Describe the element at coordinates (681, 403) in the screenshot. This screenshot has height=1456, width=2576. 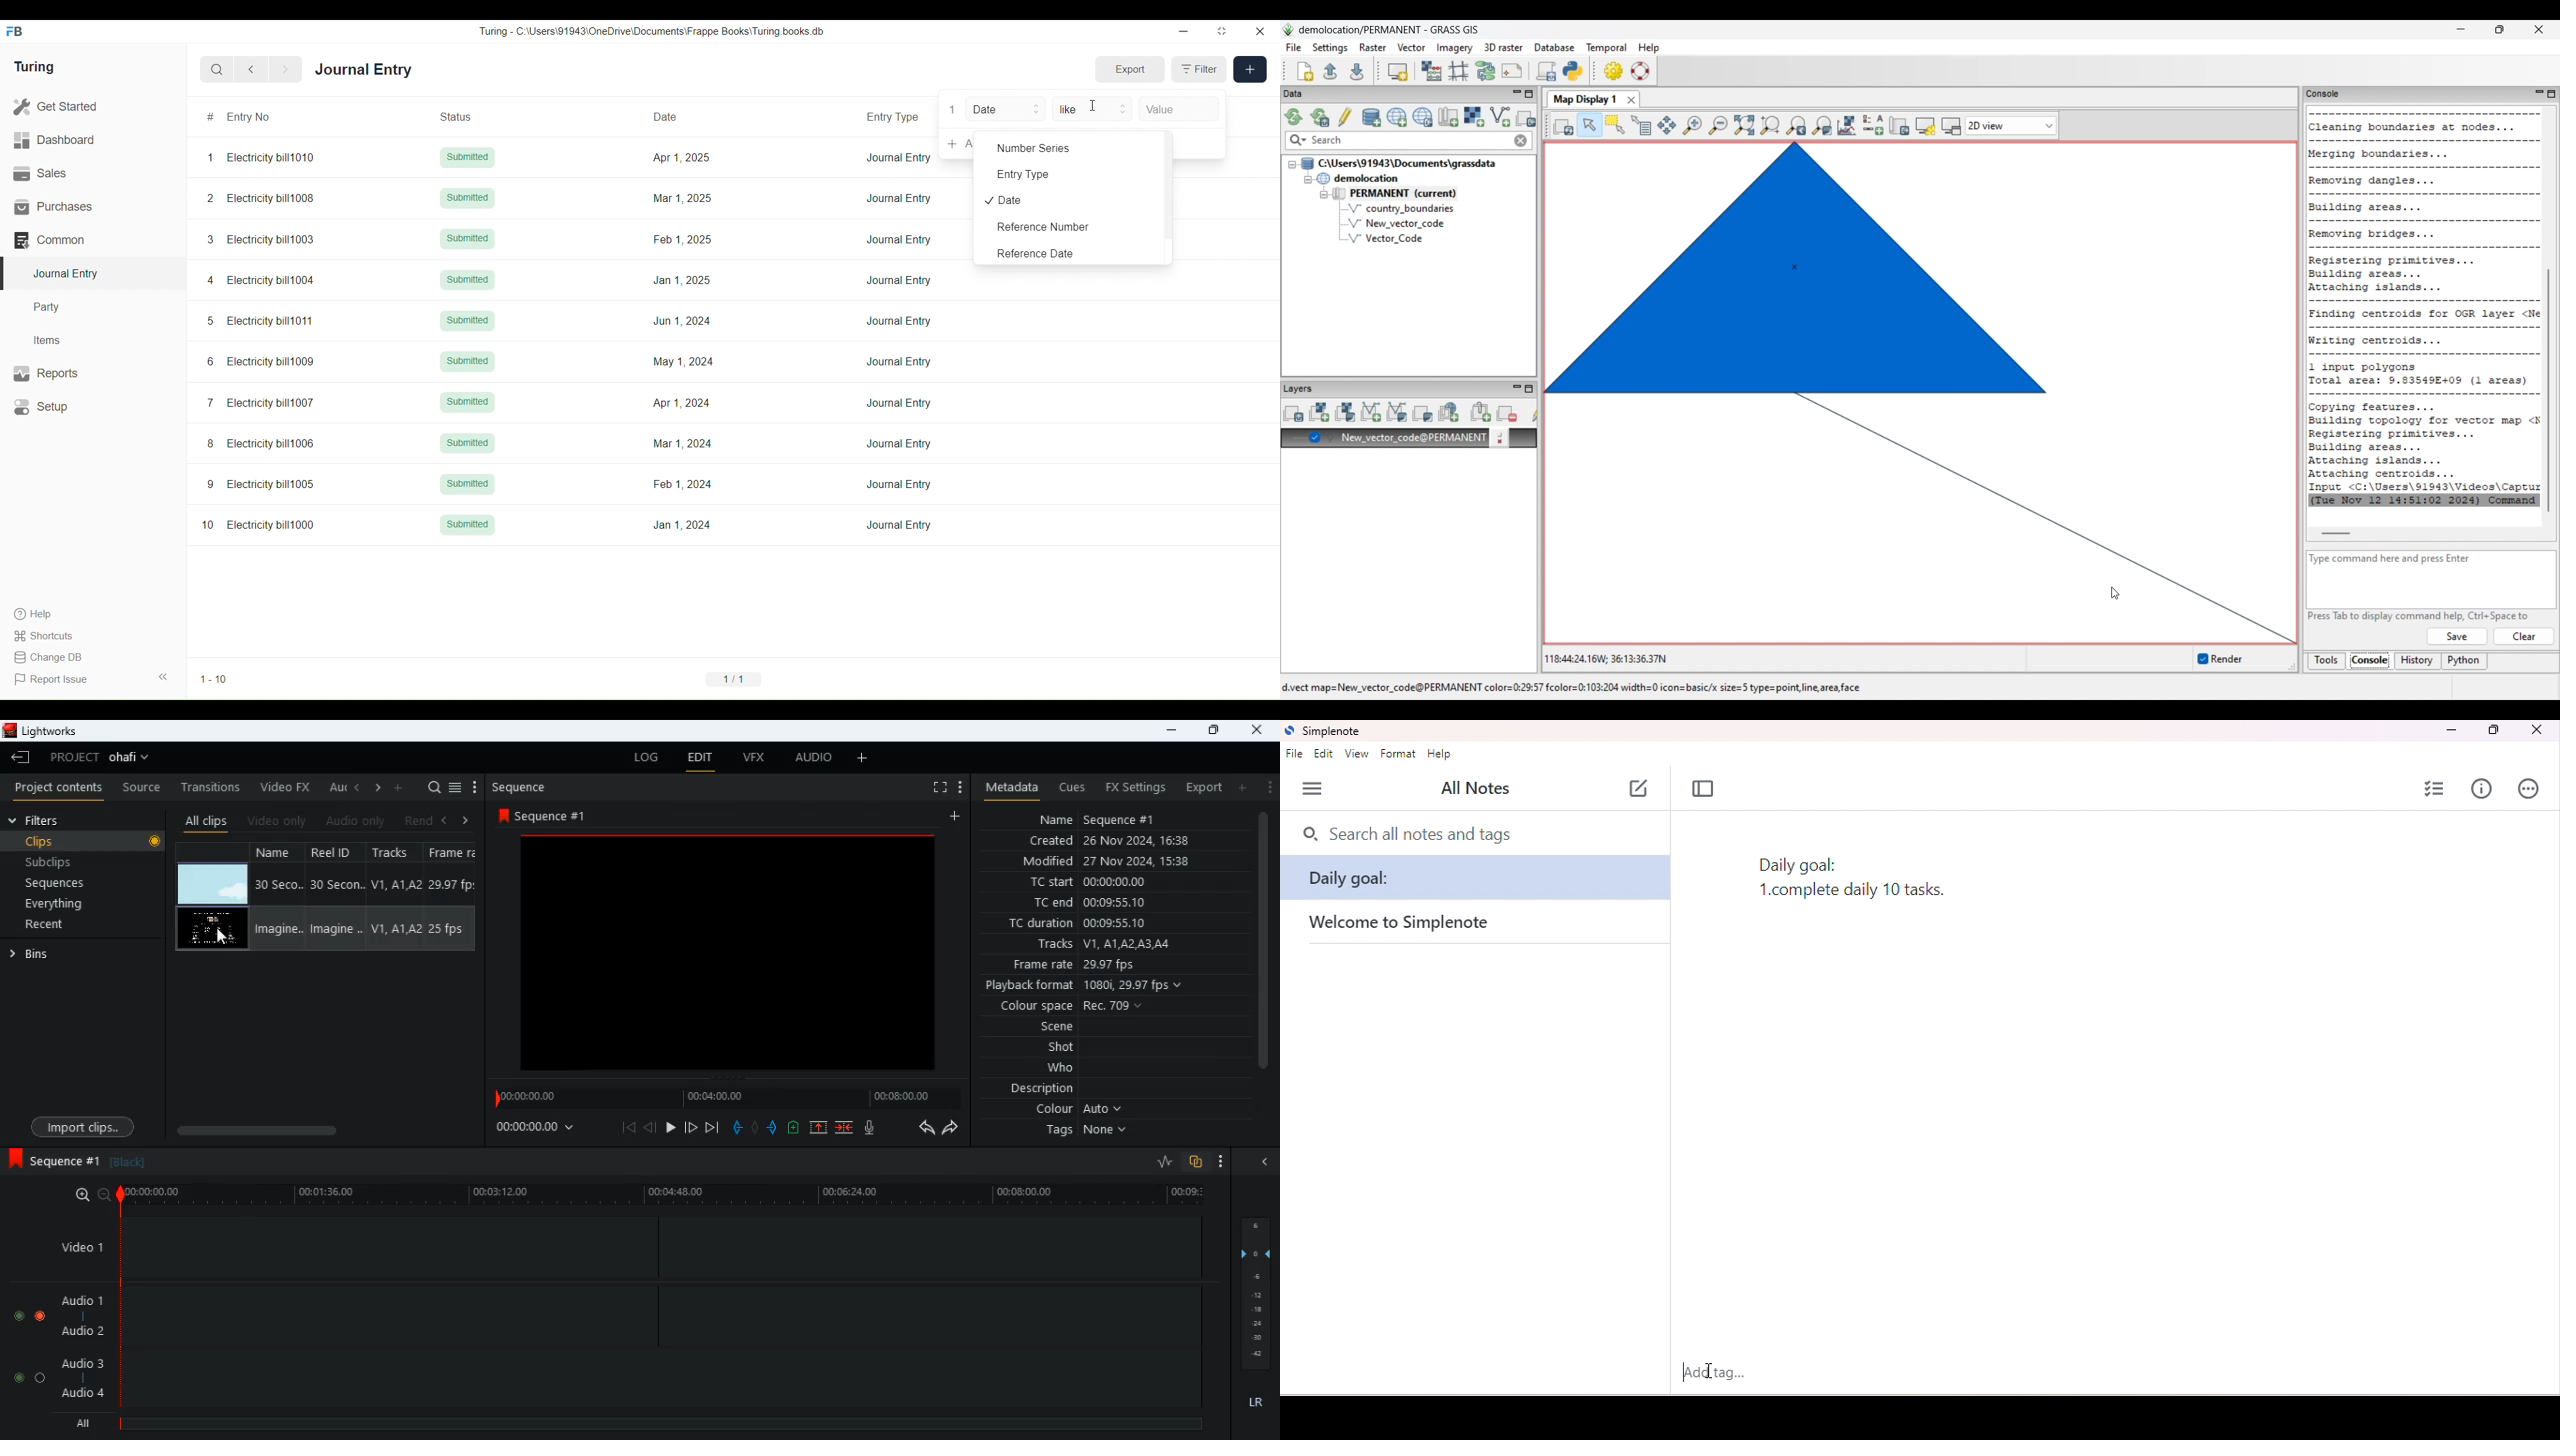
I see `Apr 1, 2024` at that location.